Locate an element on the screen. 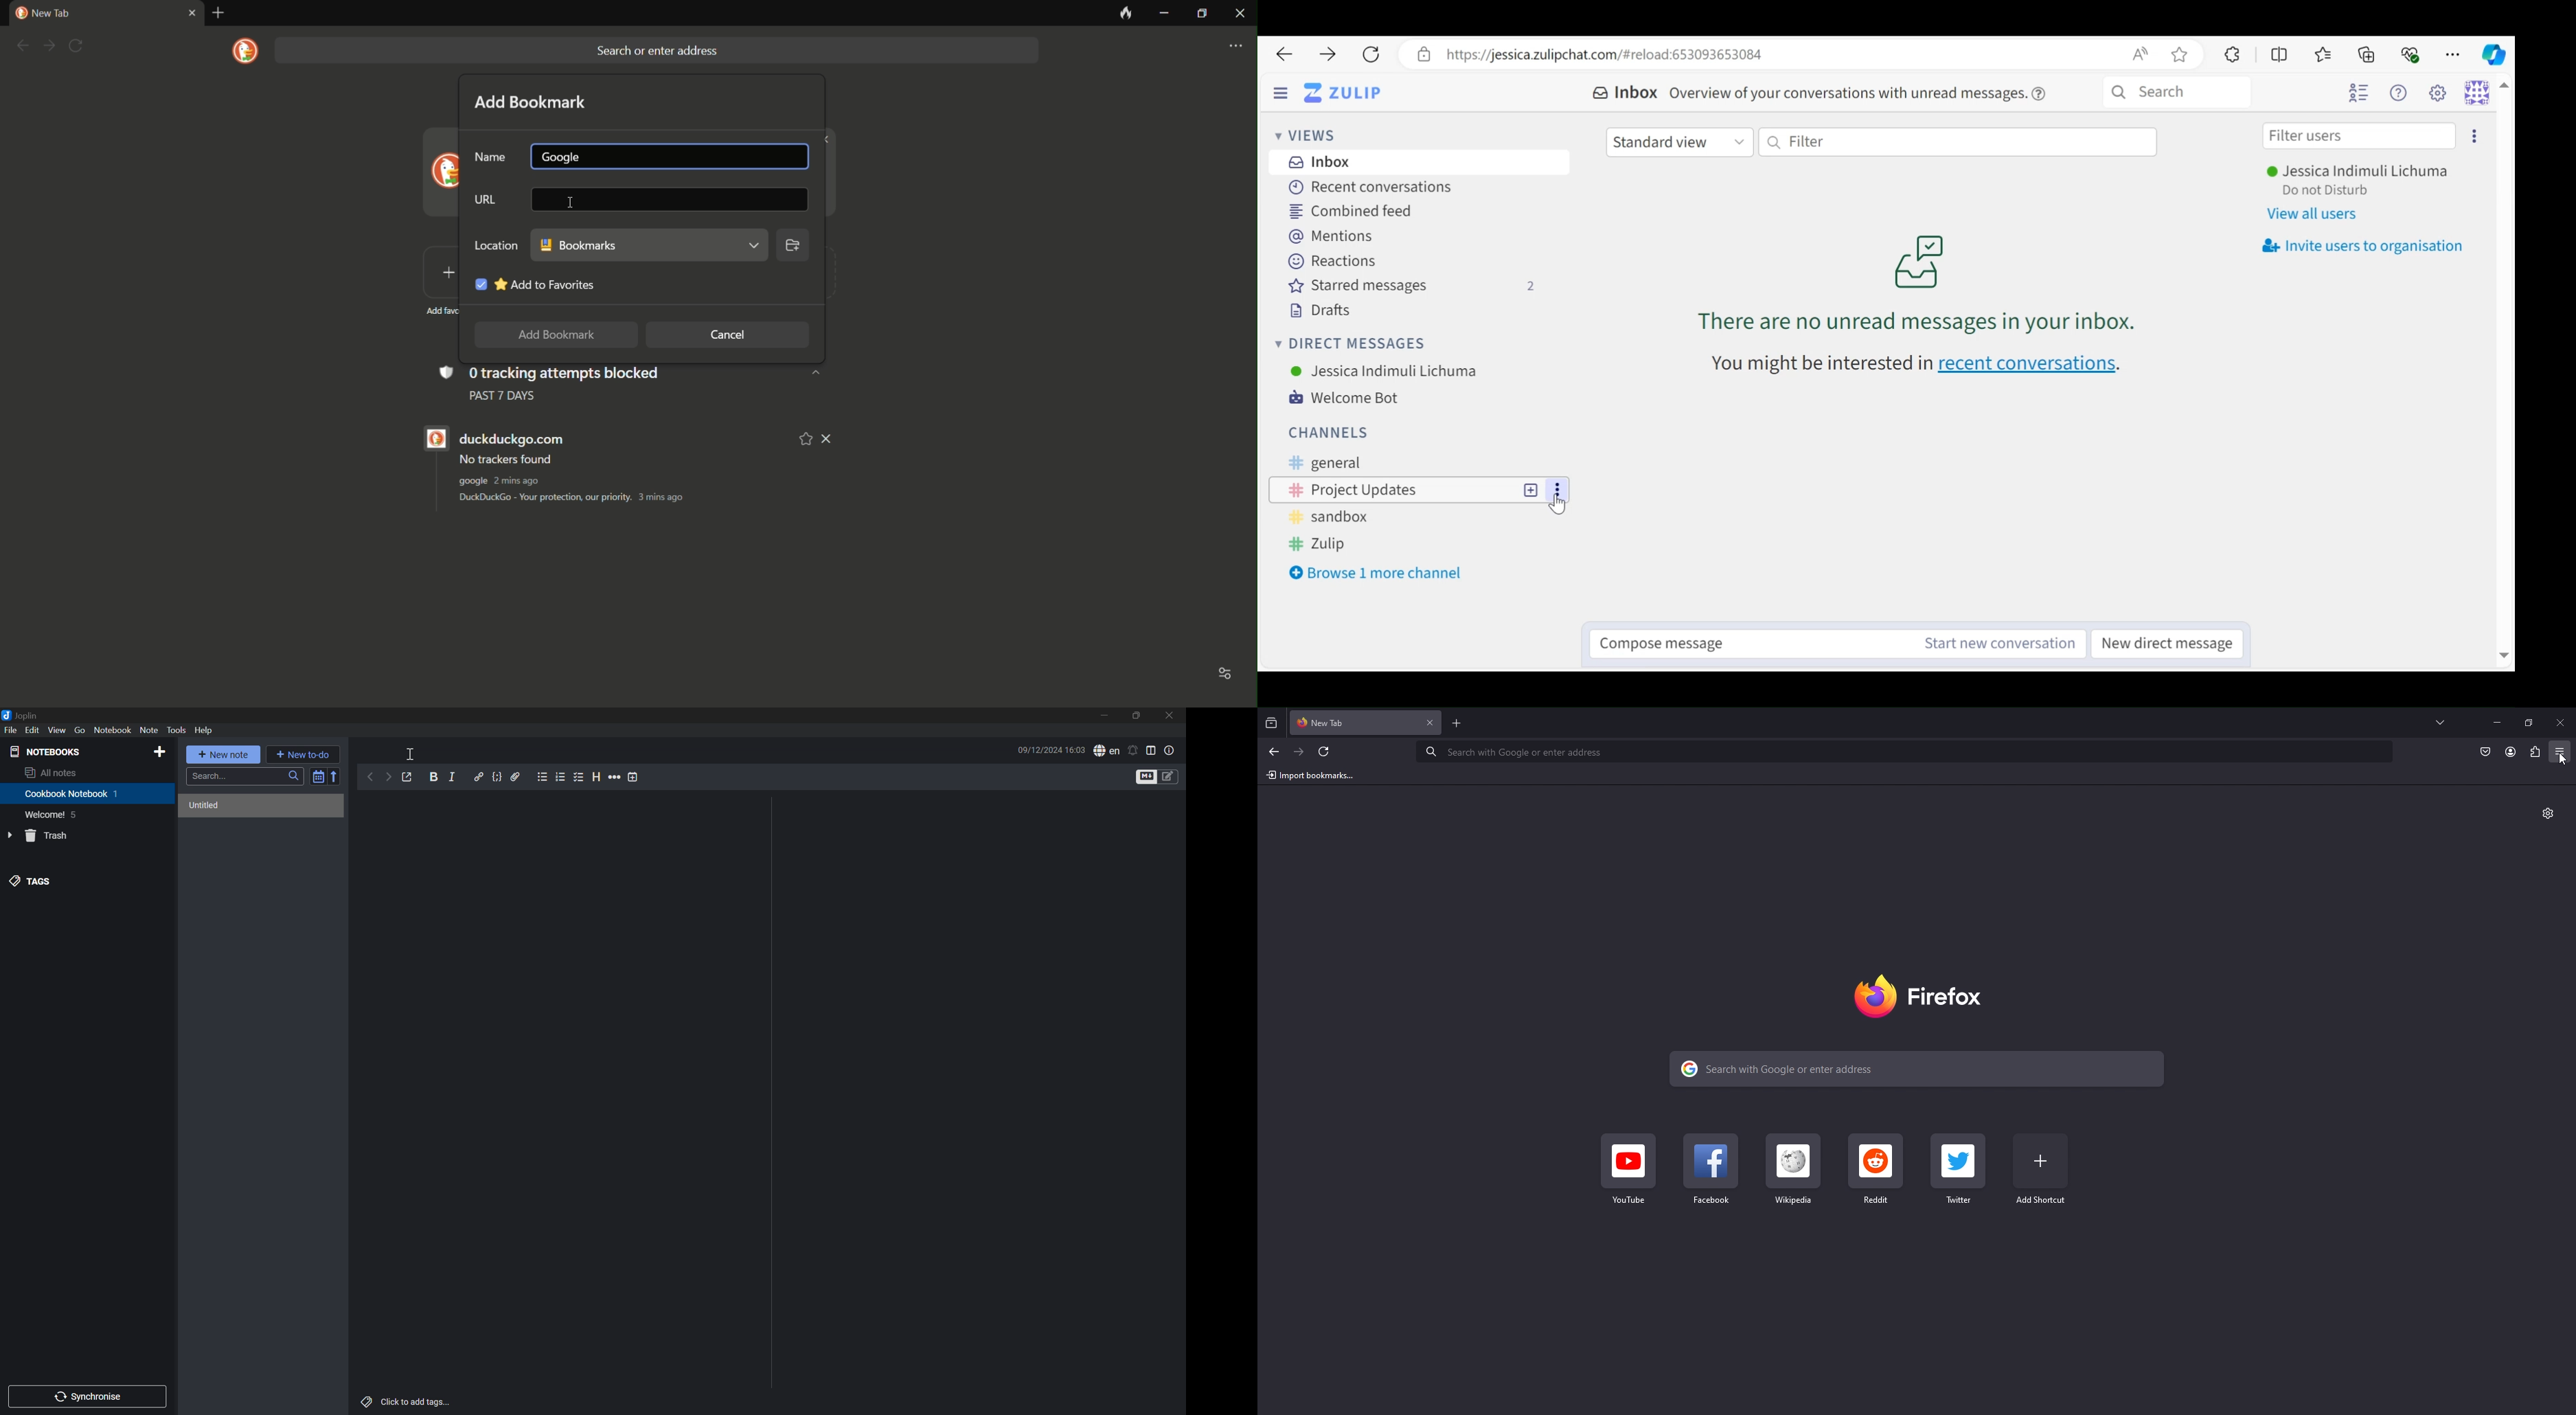 The width and height of the screenshot is (2576, 1428). URL is located at coordinates (483, 201).